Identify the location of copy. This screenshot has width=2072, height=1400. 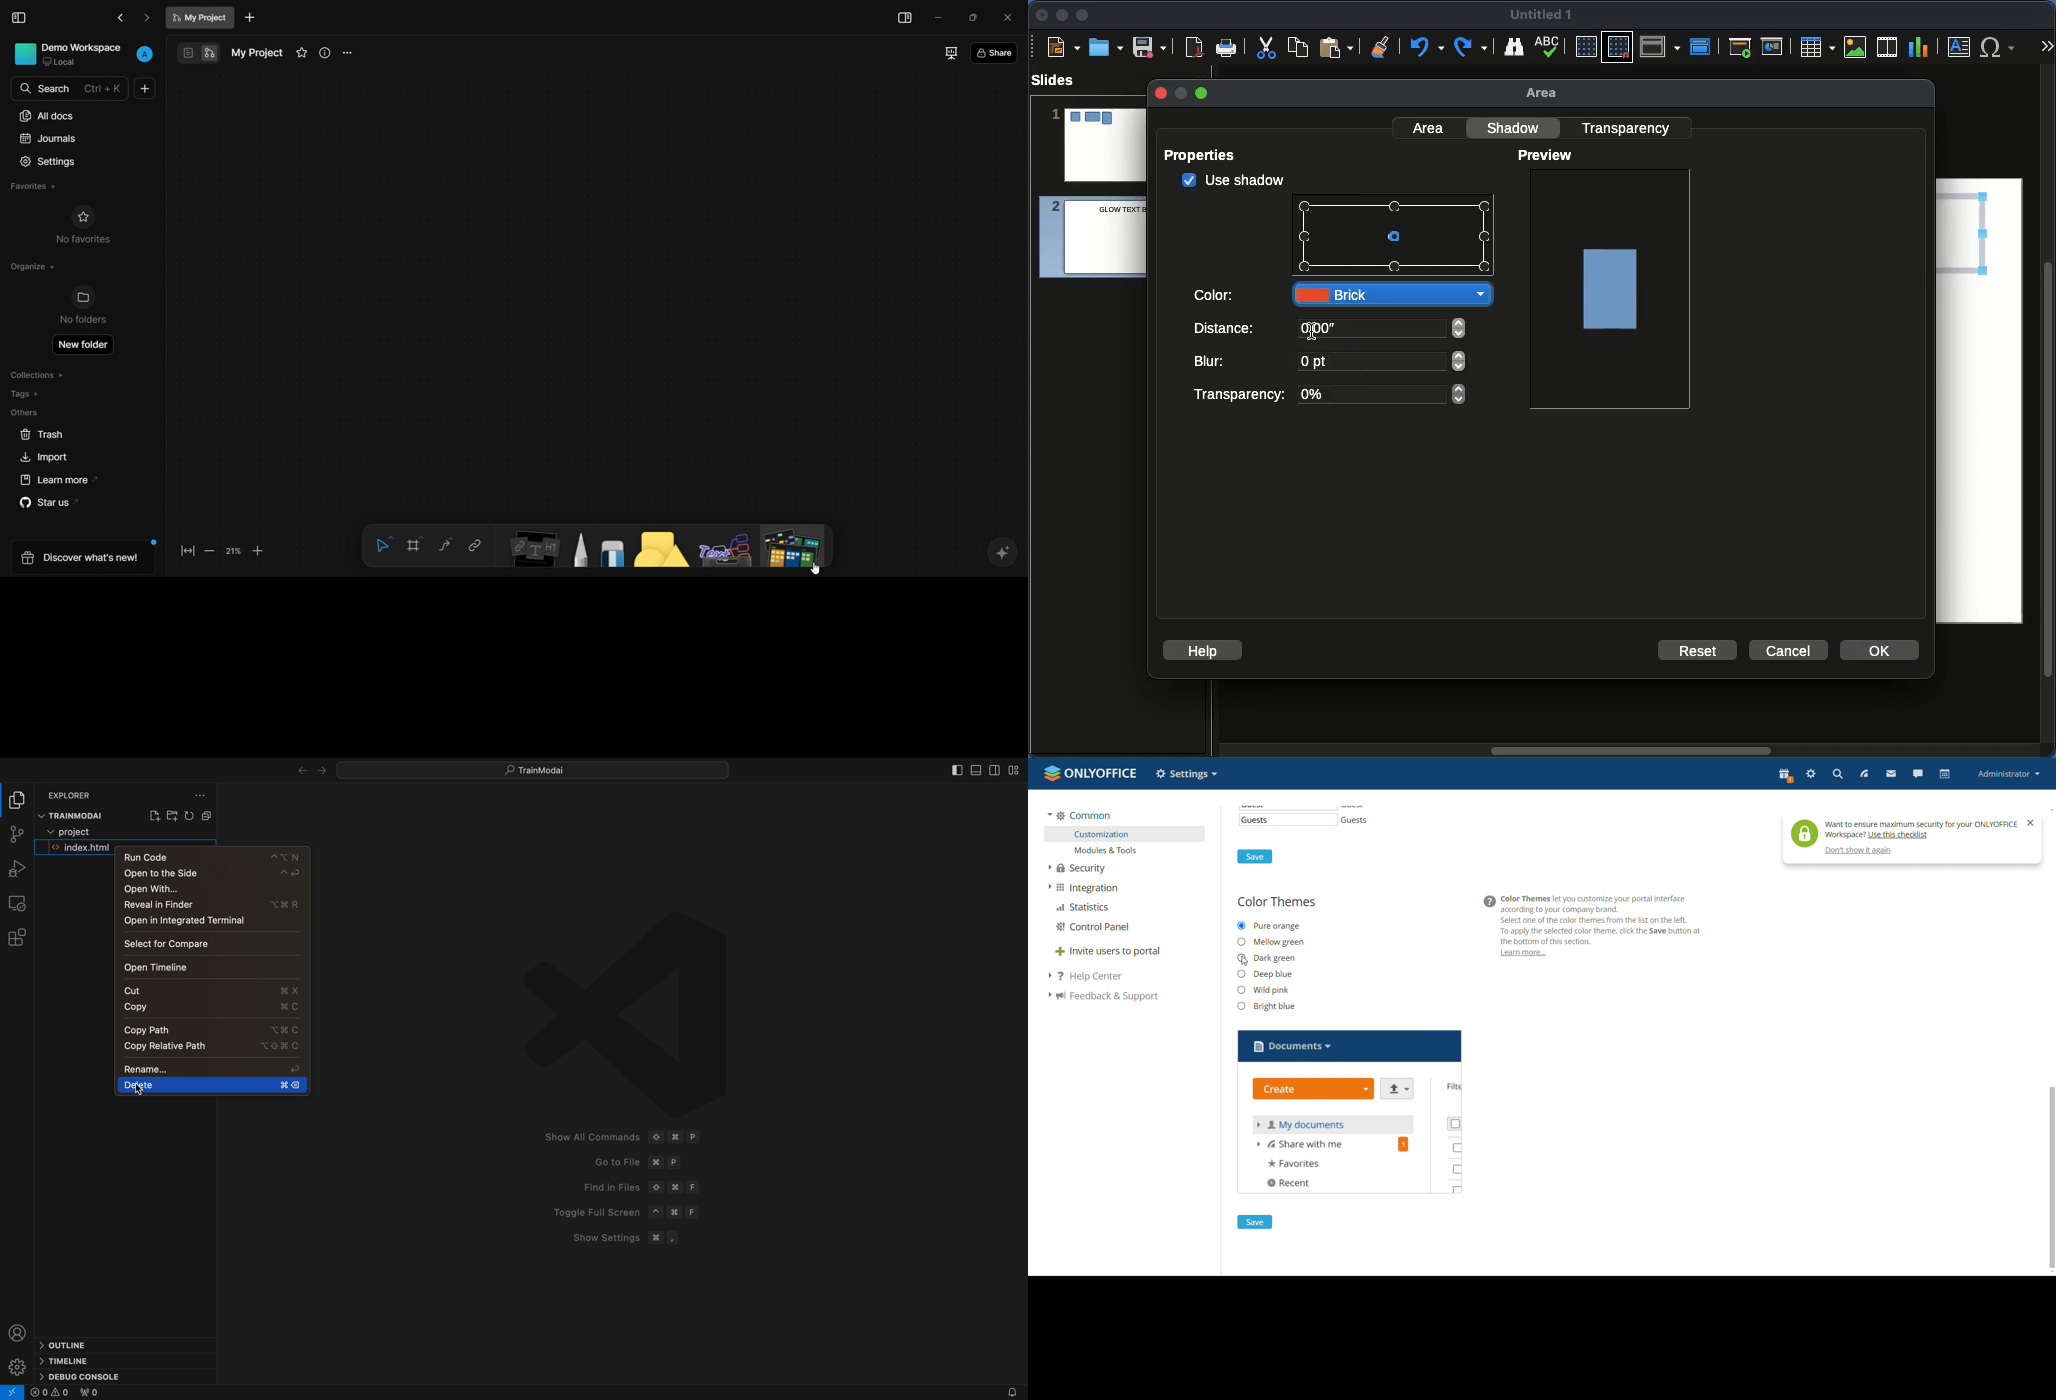
(134, 1008).